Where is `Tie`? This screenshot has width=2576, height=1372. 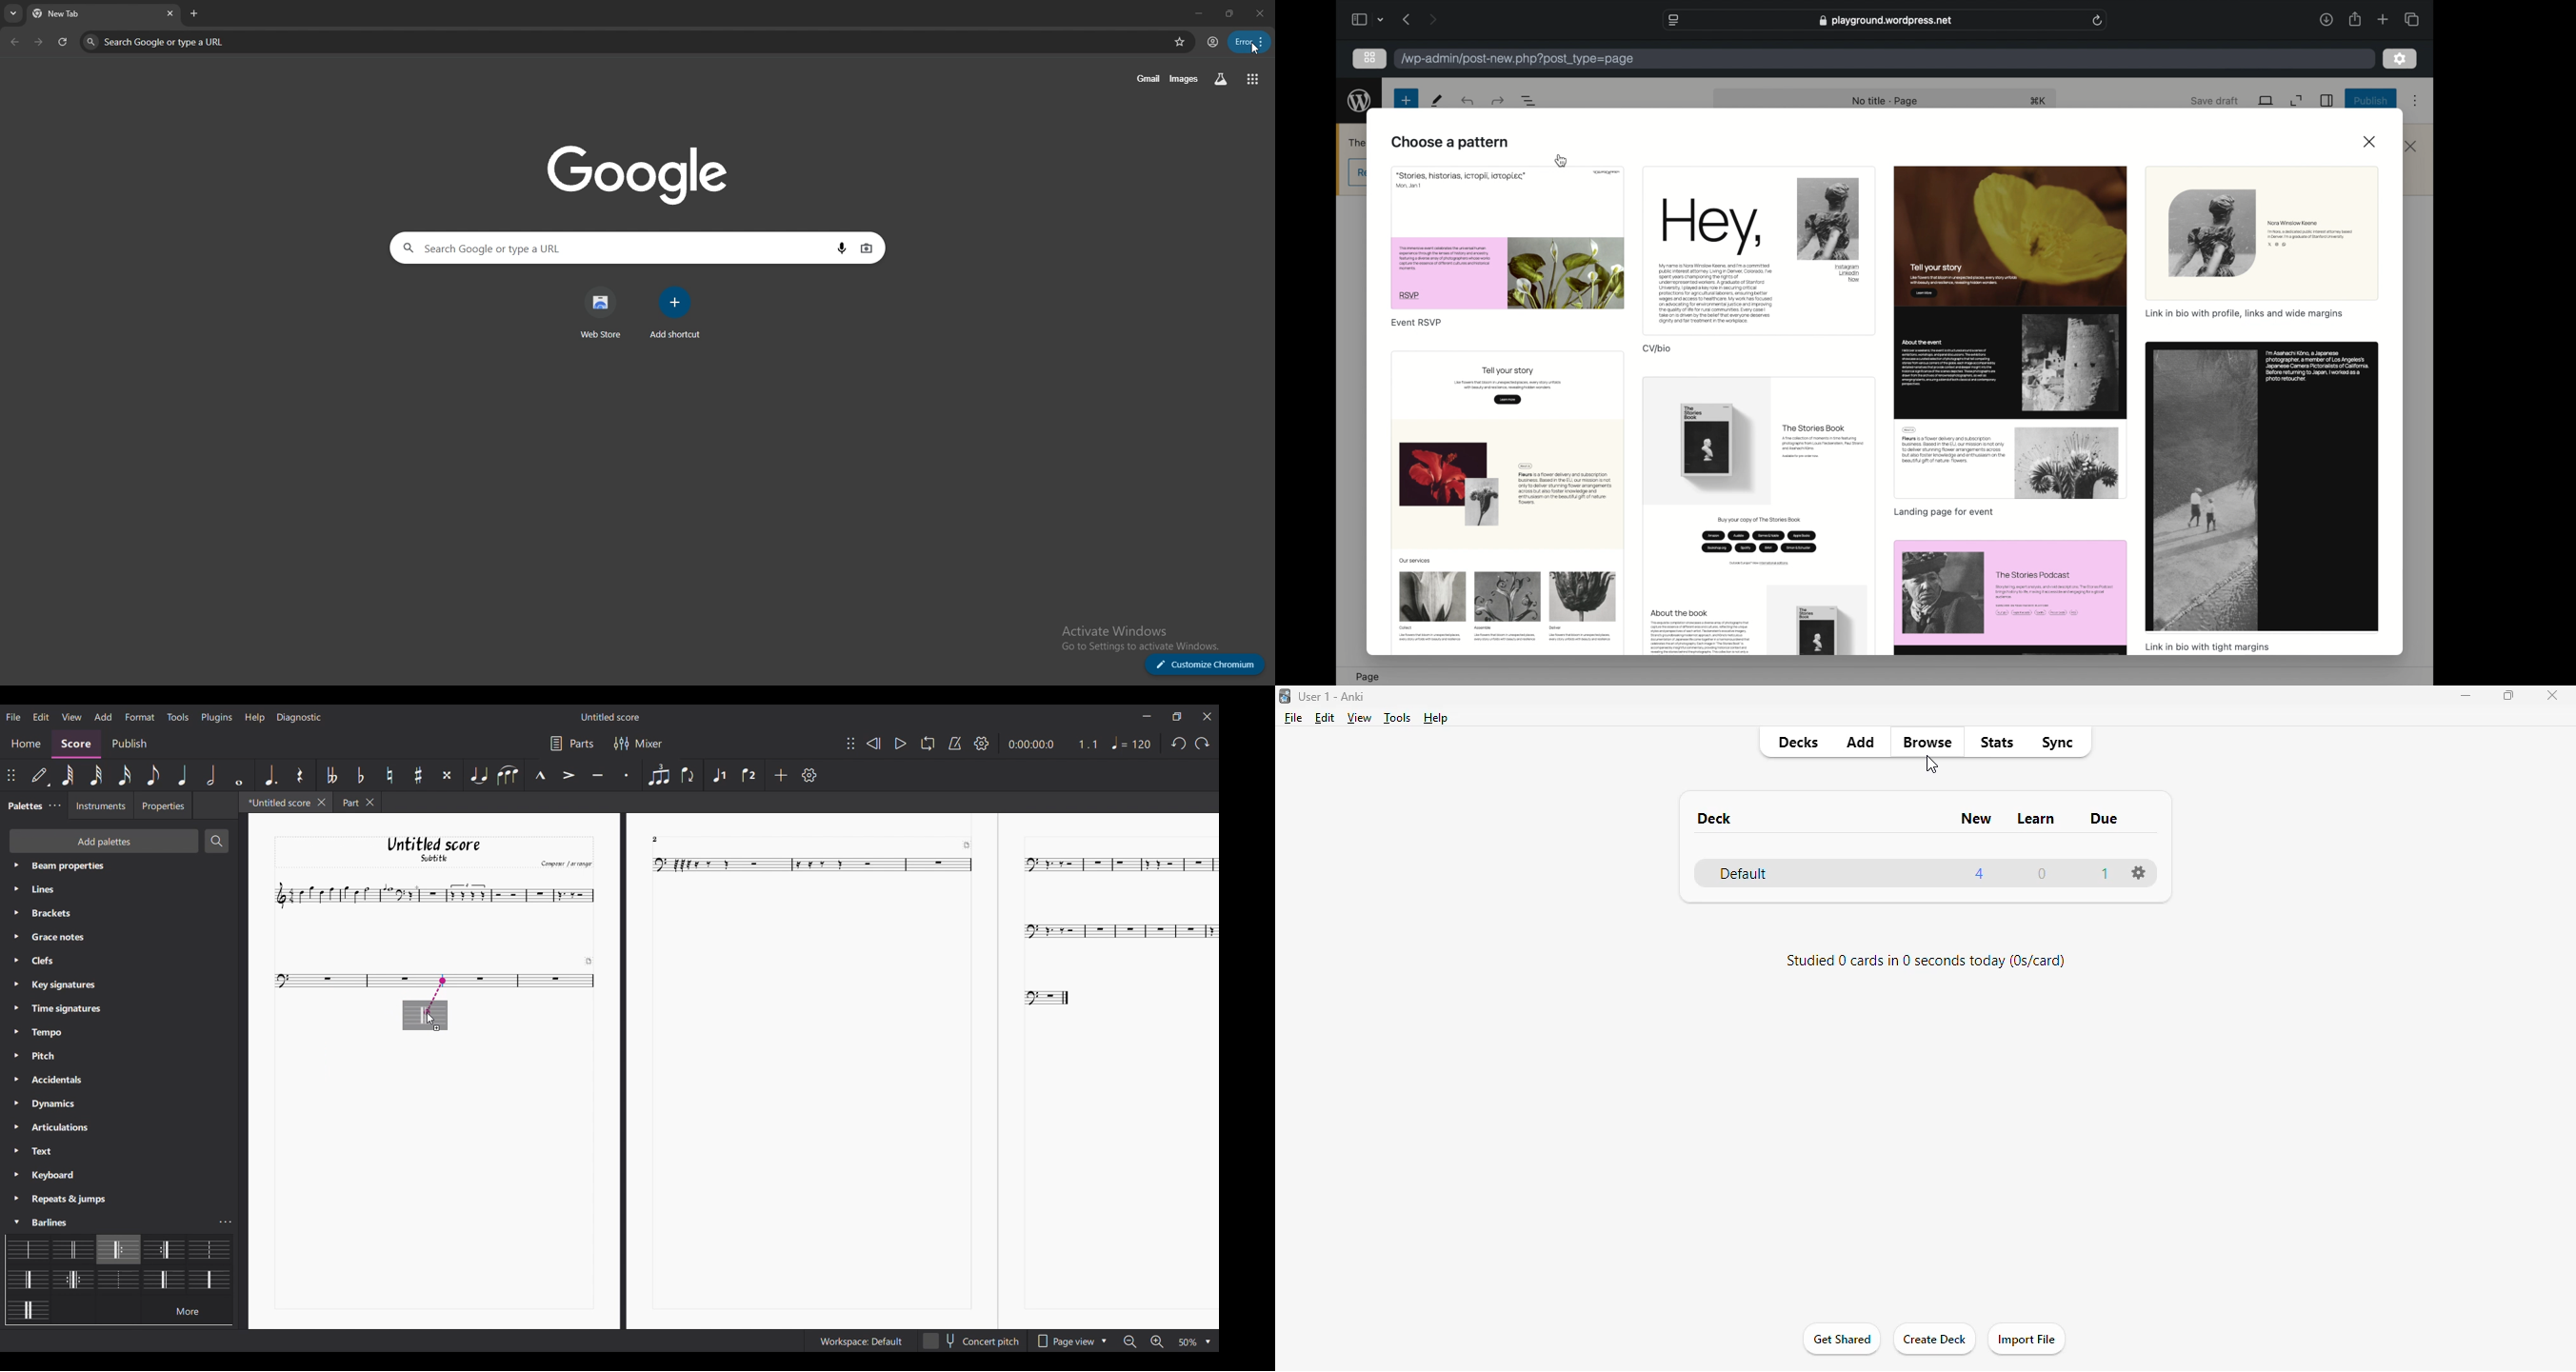 Tie is located at coordinates (479, 775).